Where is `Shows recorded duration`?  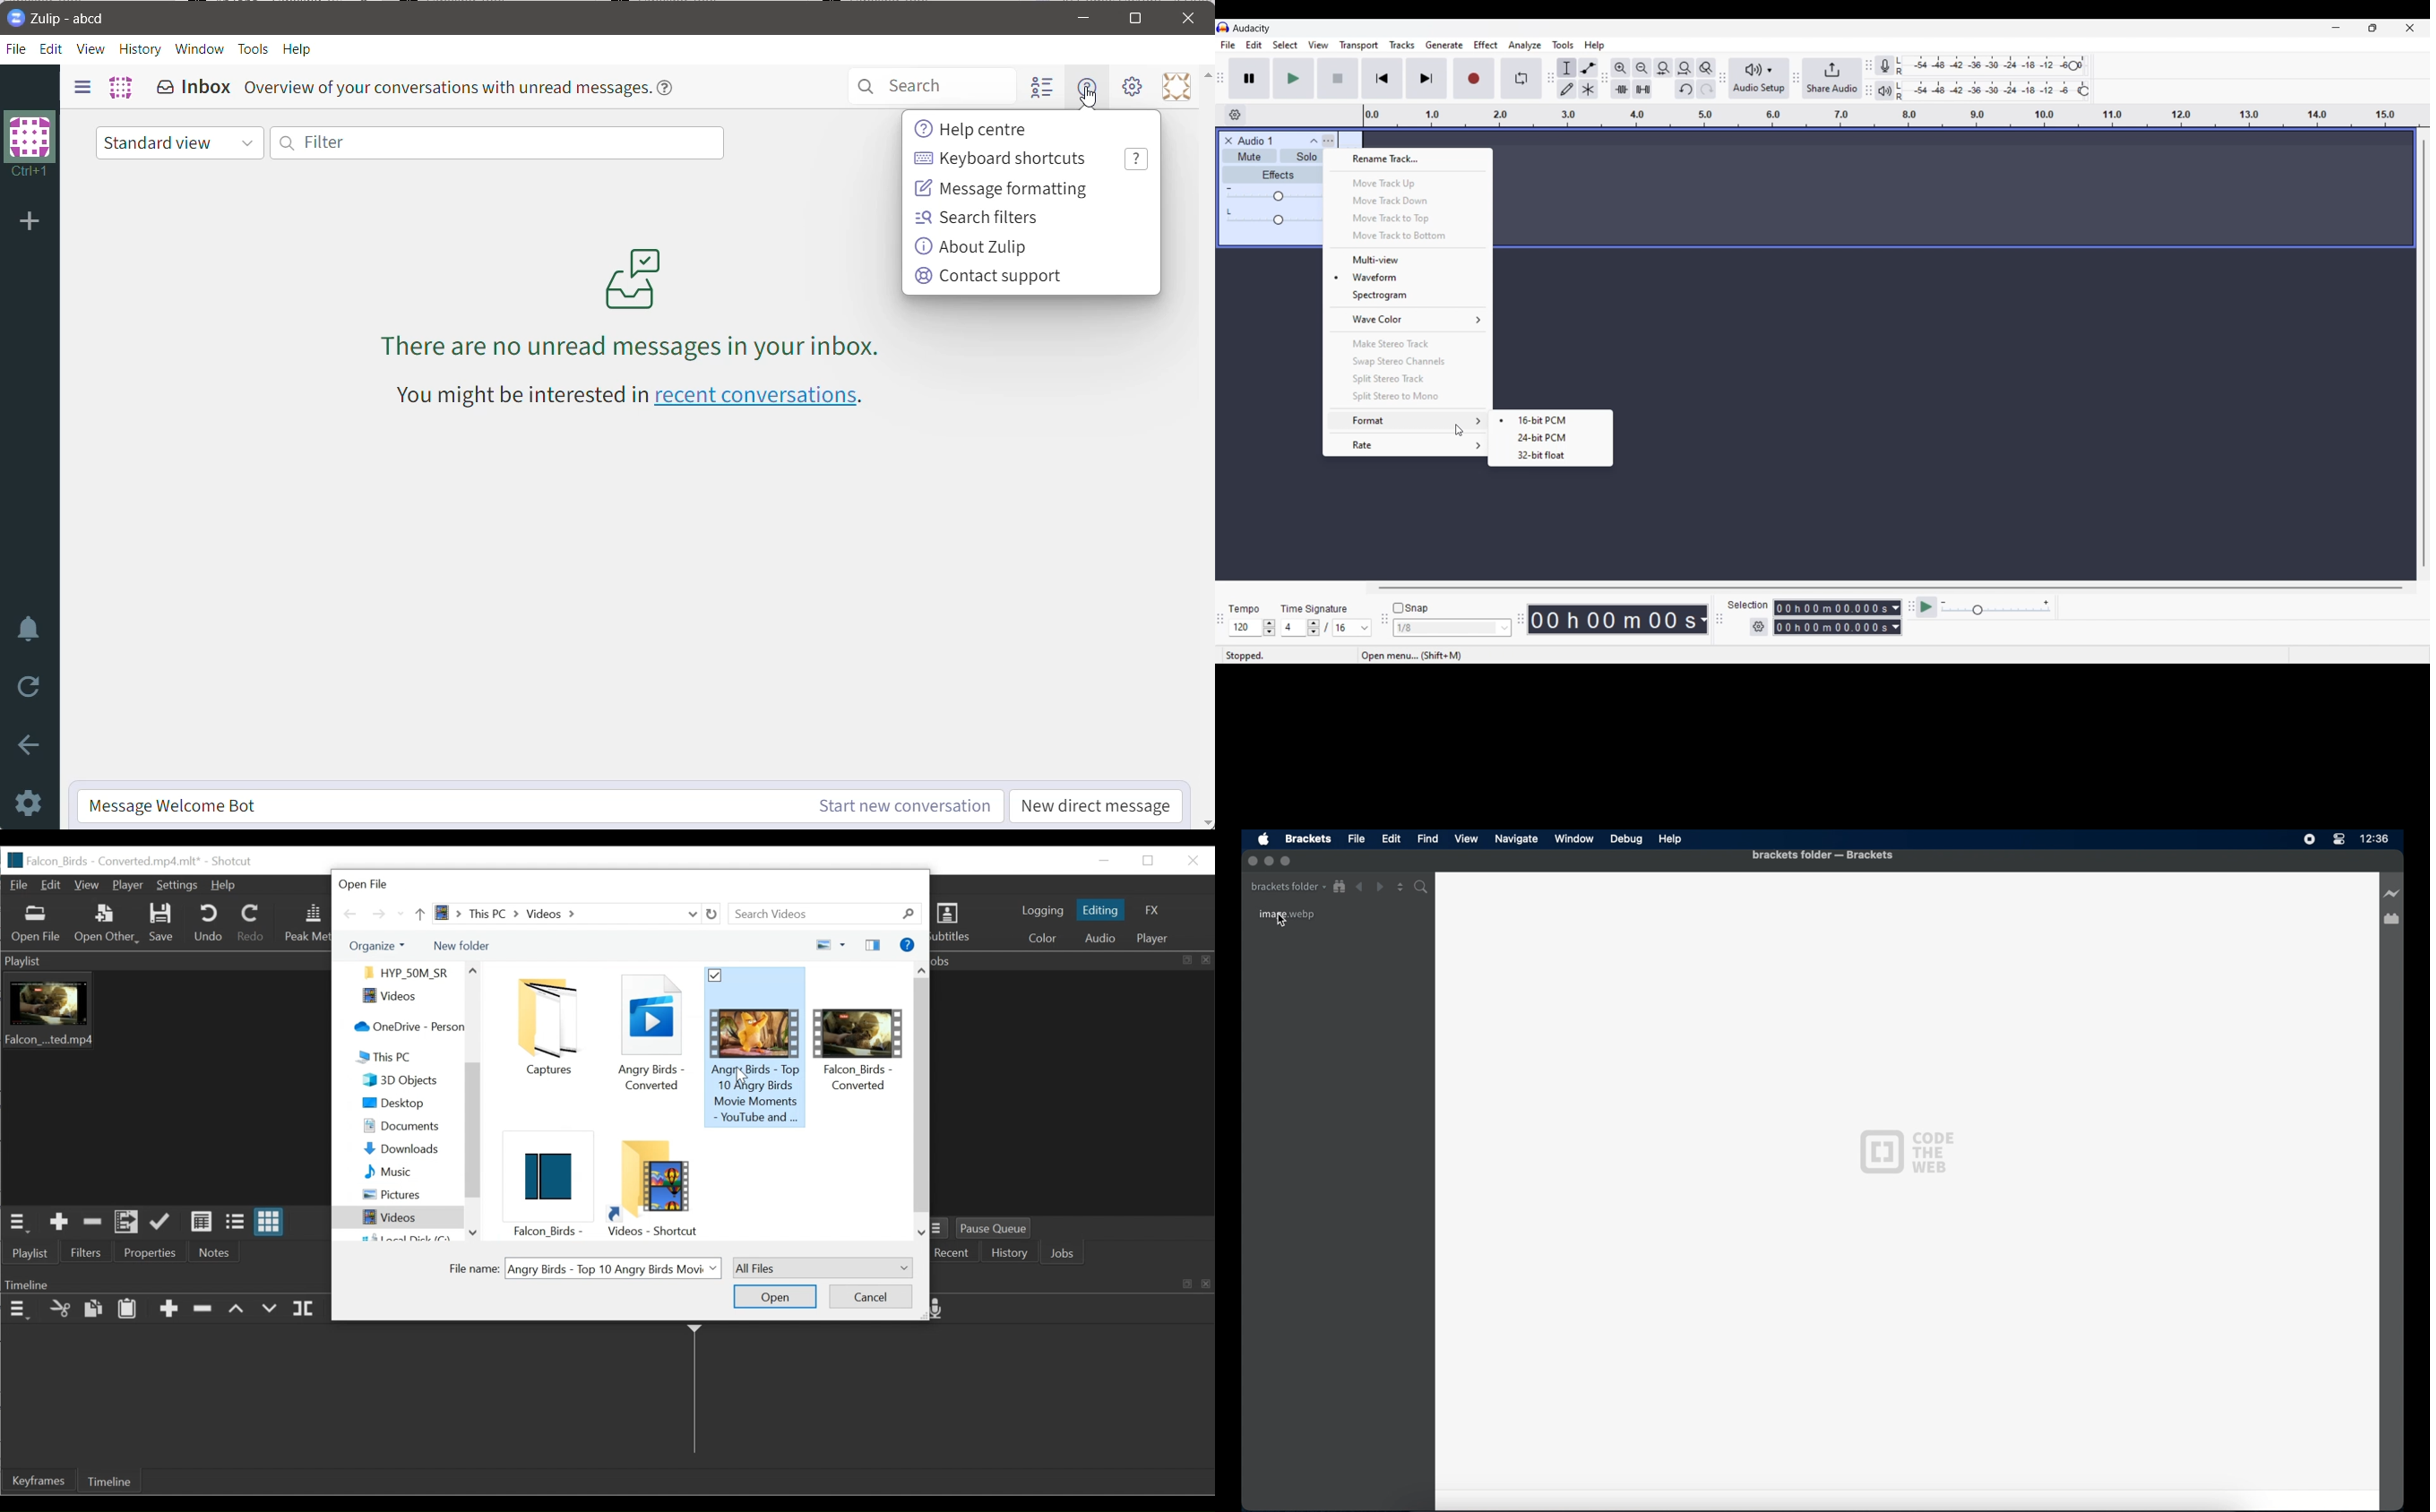
Shows recorded duration is located at coordinates (1612, 620).